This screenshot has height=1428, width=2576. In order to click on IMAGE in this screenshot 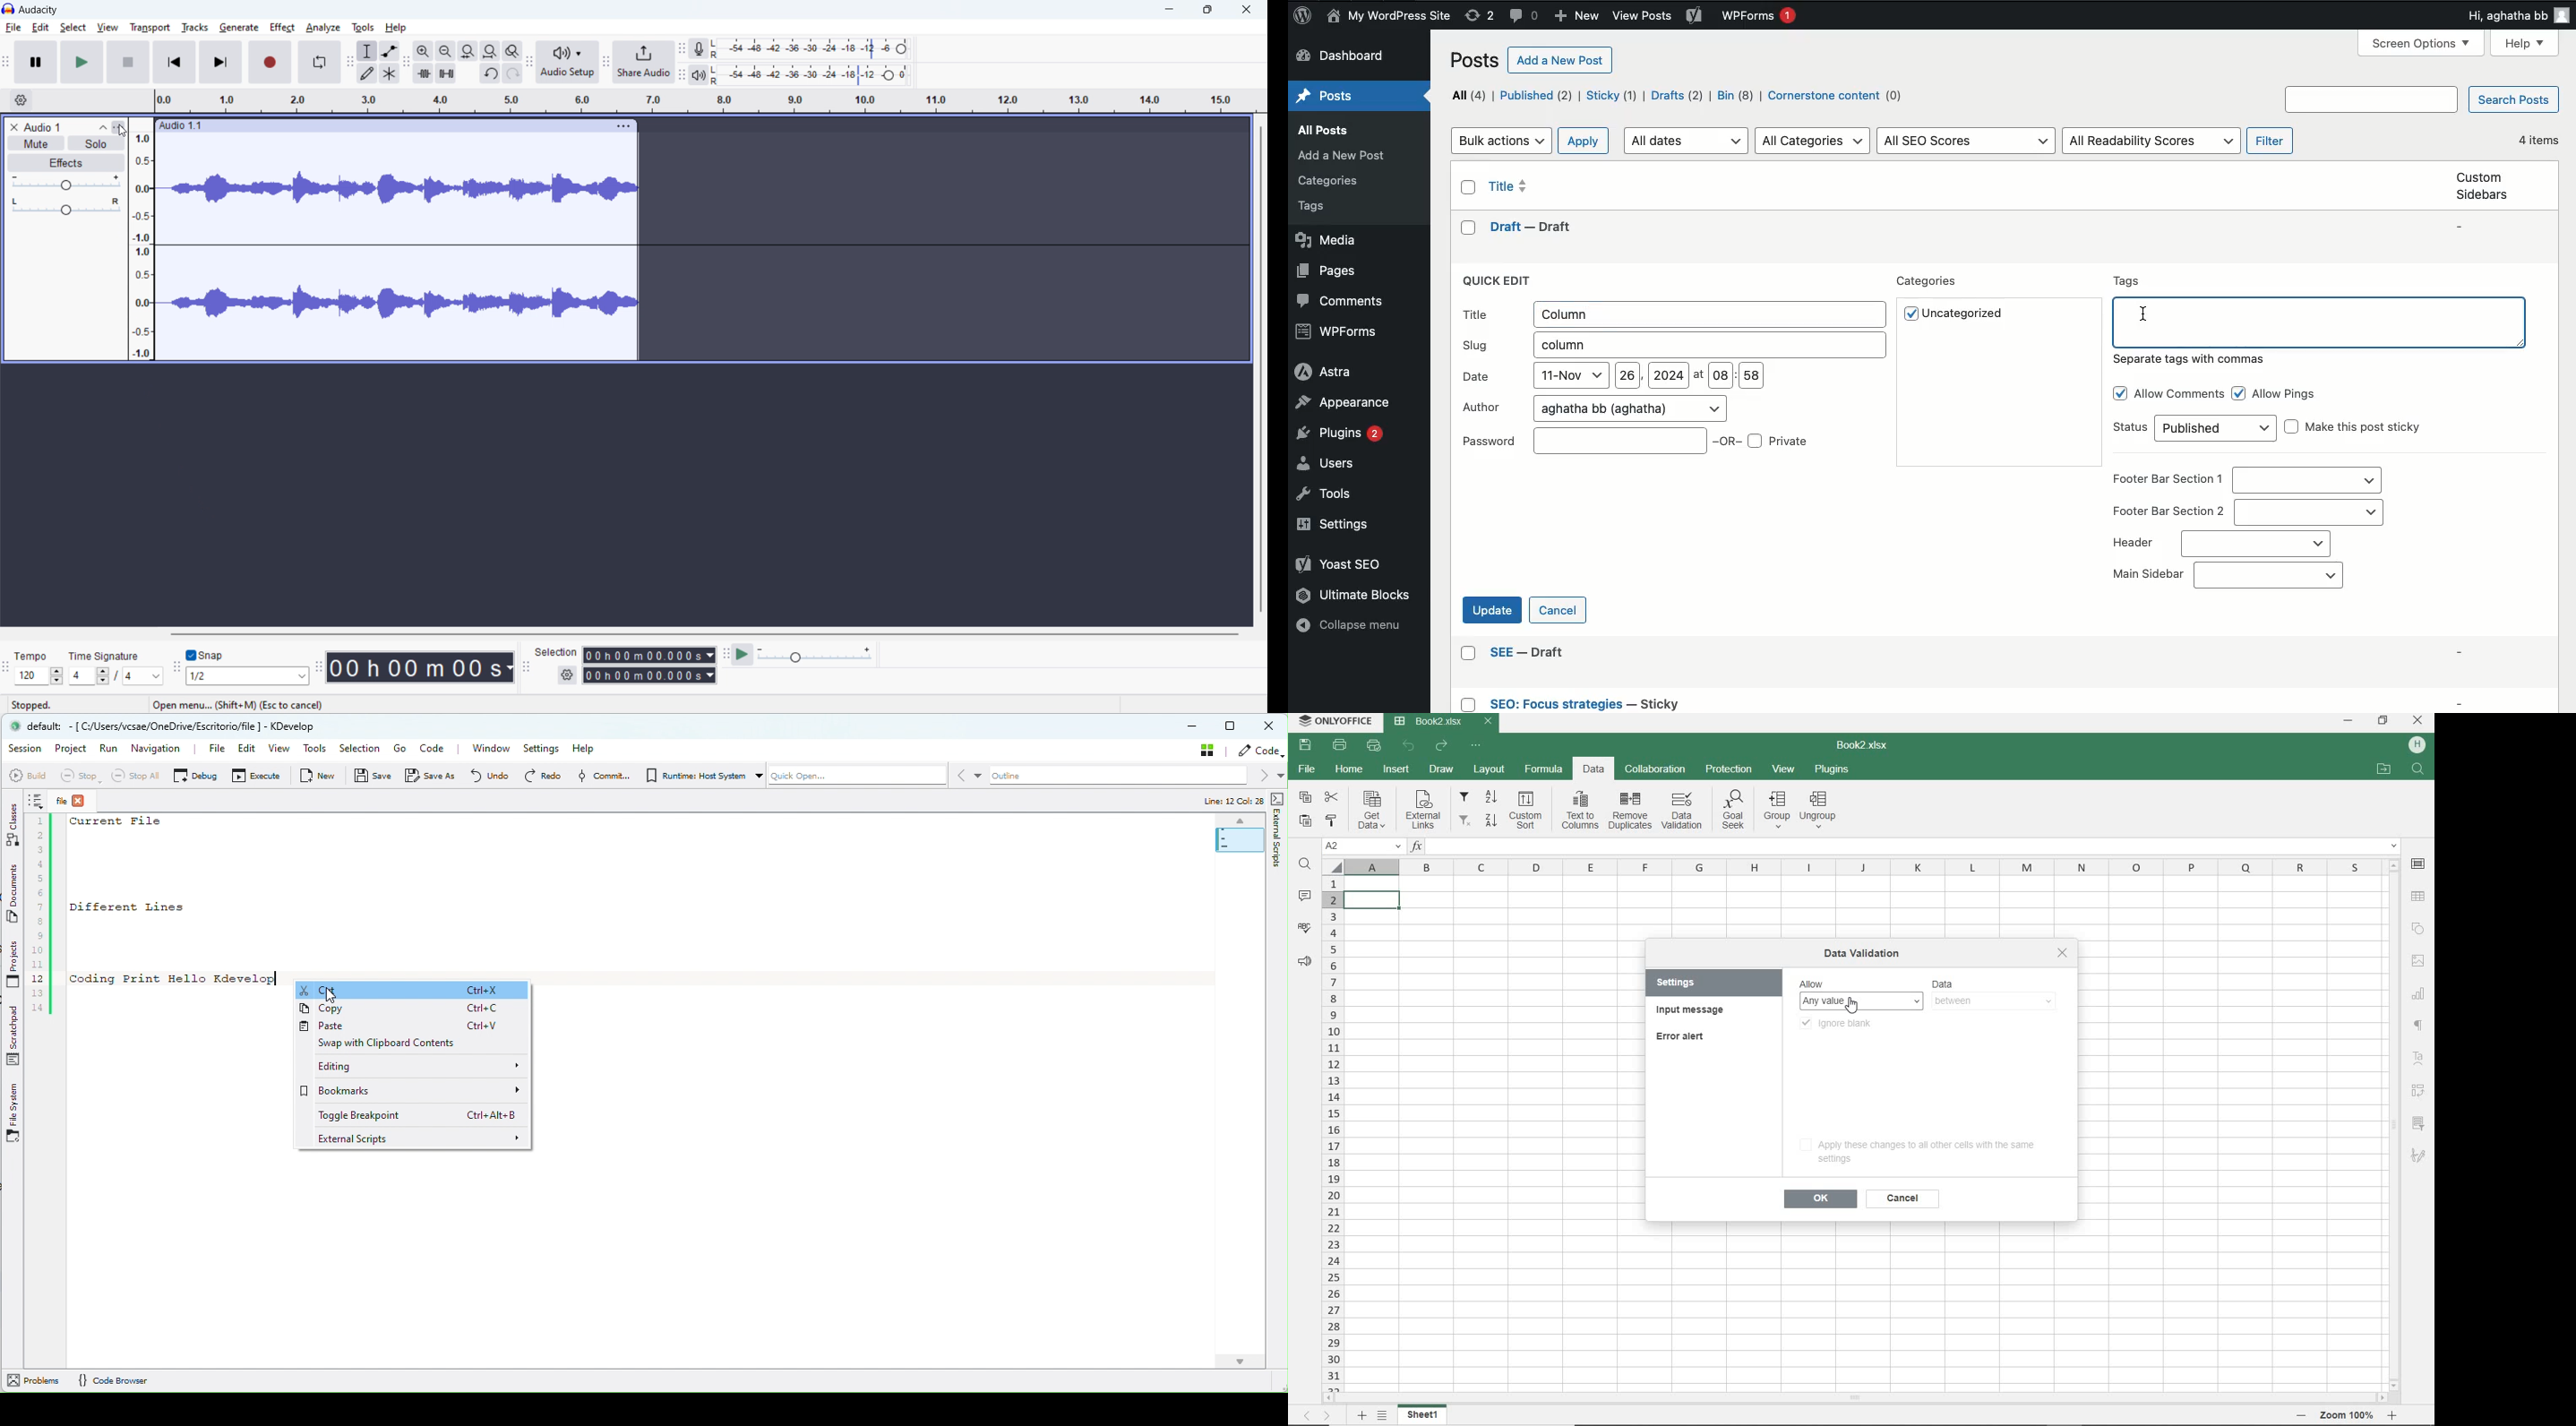, I will do `click(2419, 960)`.